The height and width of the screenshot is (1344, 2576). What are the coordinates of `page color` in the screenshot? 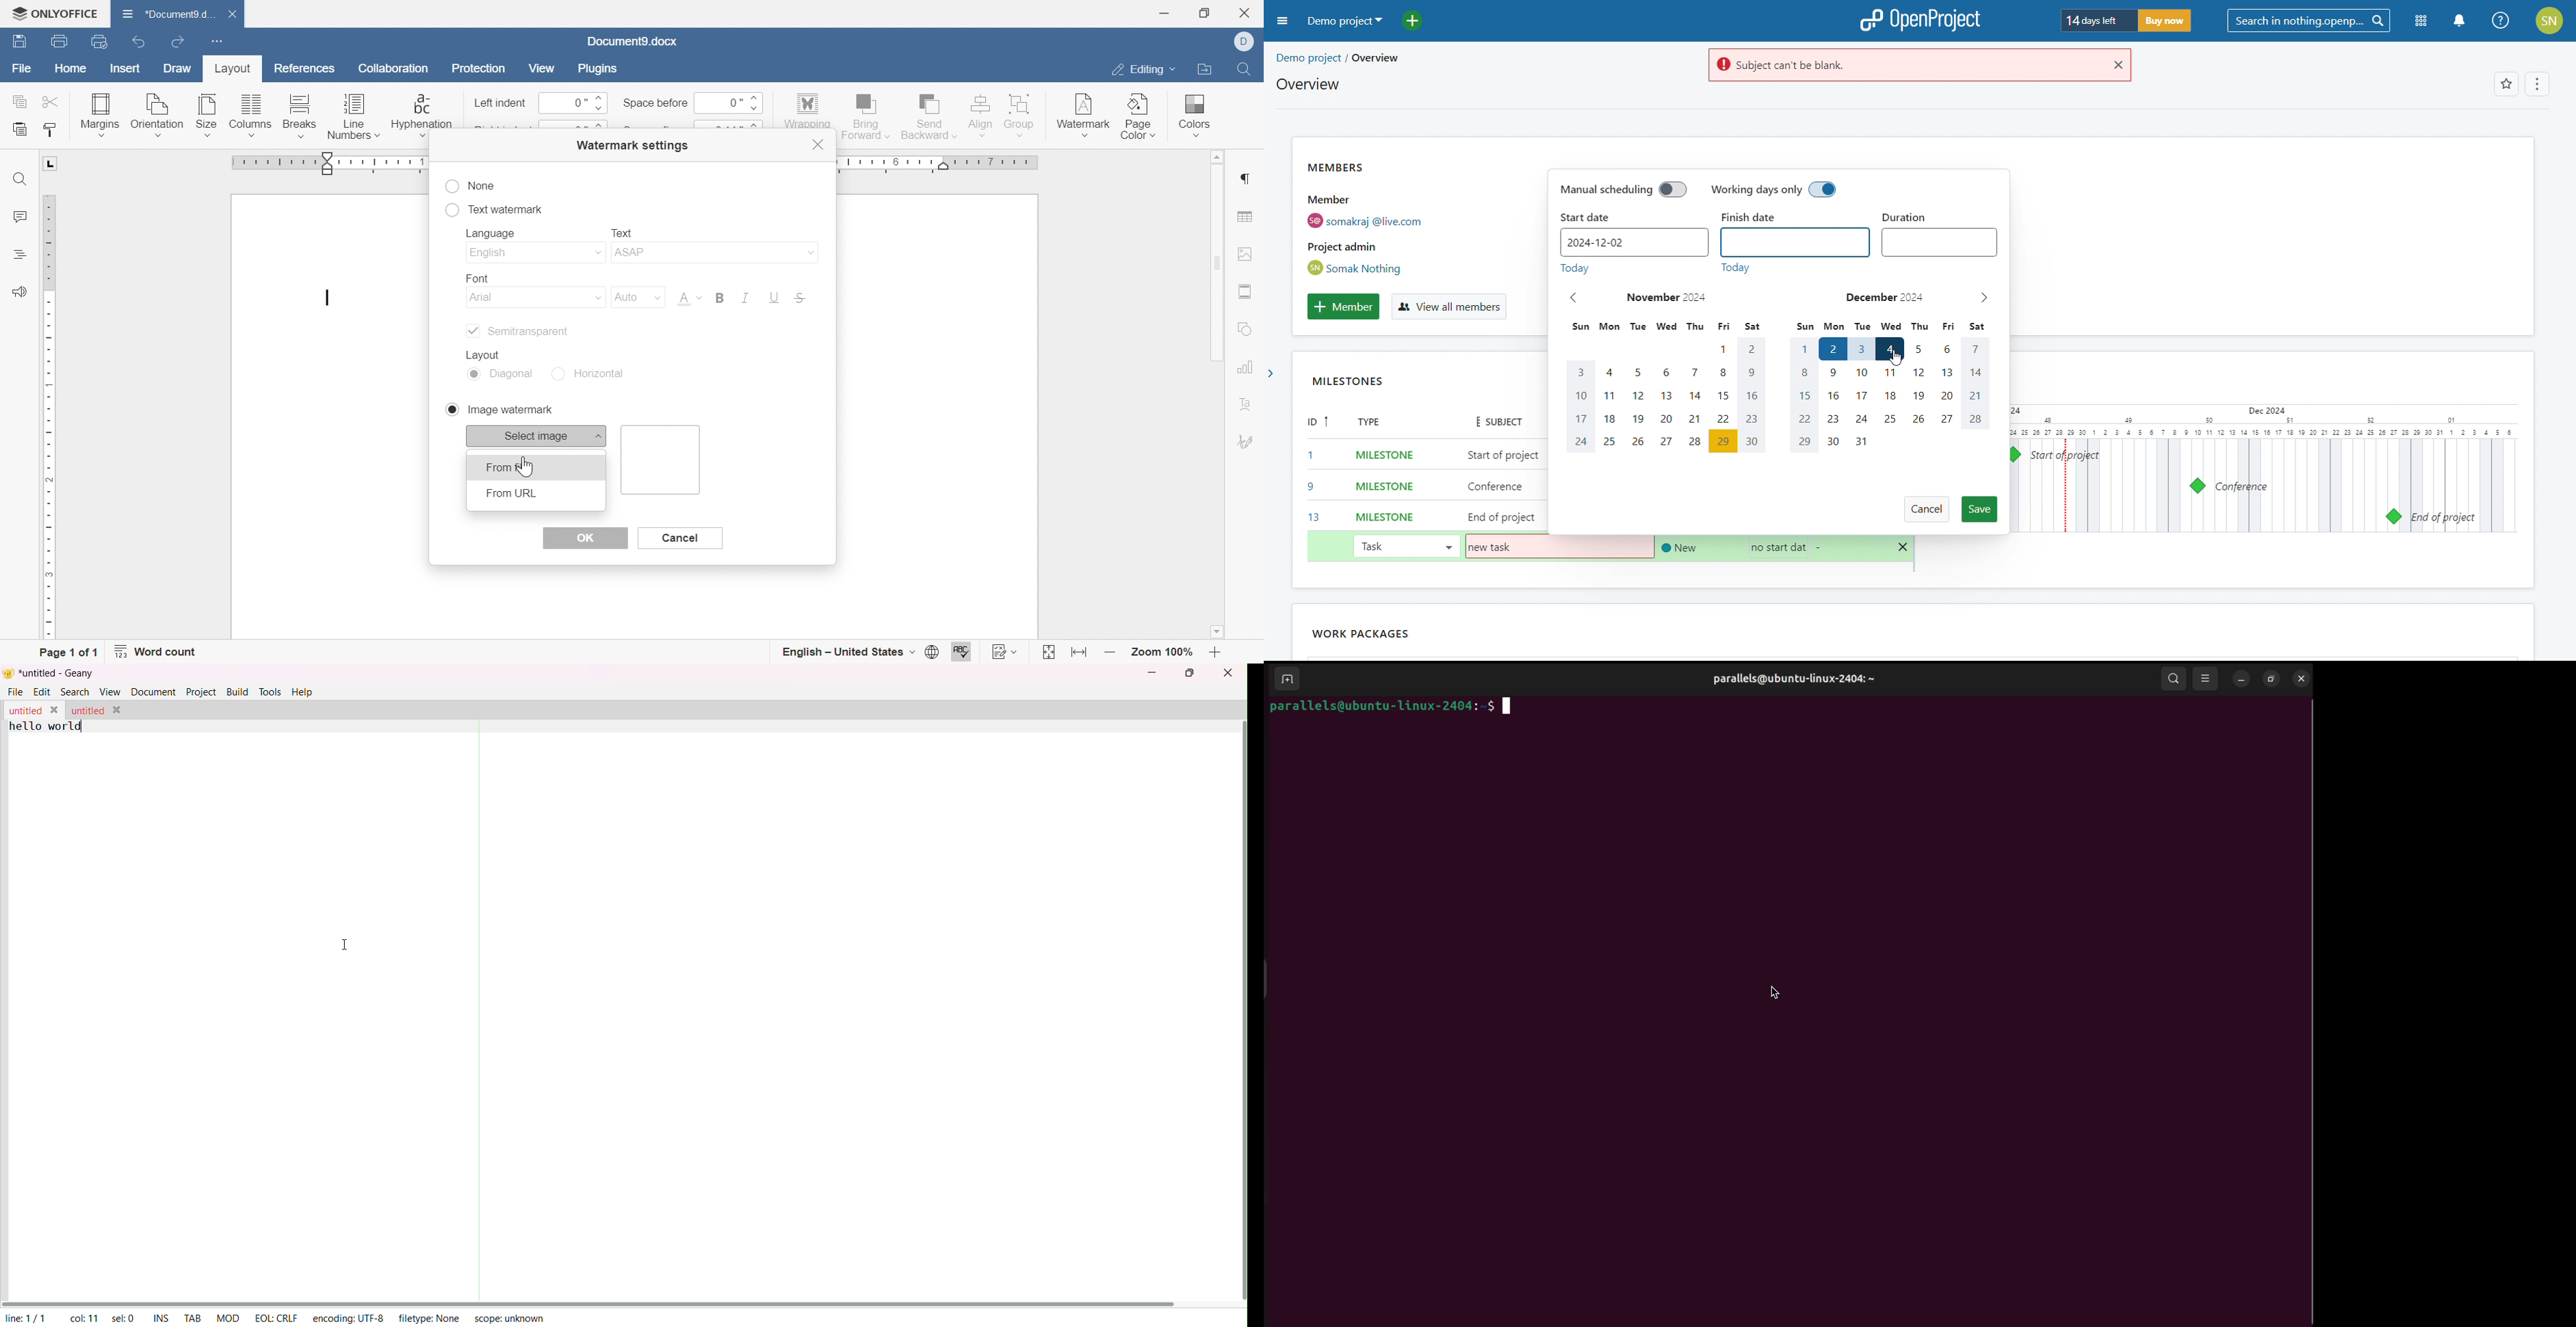 It's located at (1140, 116).